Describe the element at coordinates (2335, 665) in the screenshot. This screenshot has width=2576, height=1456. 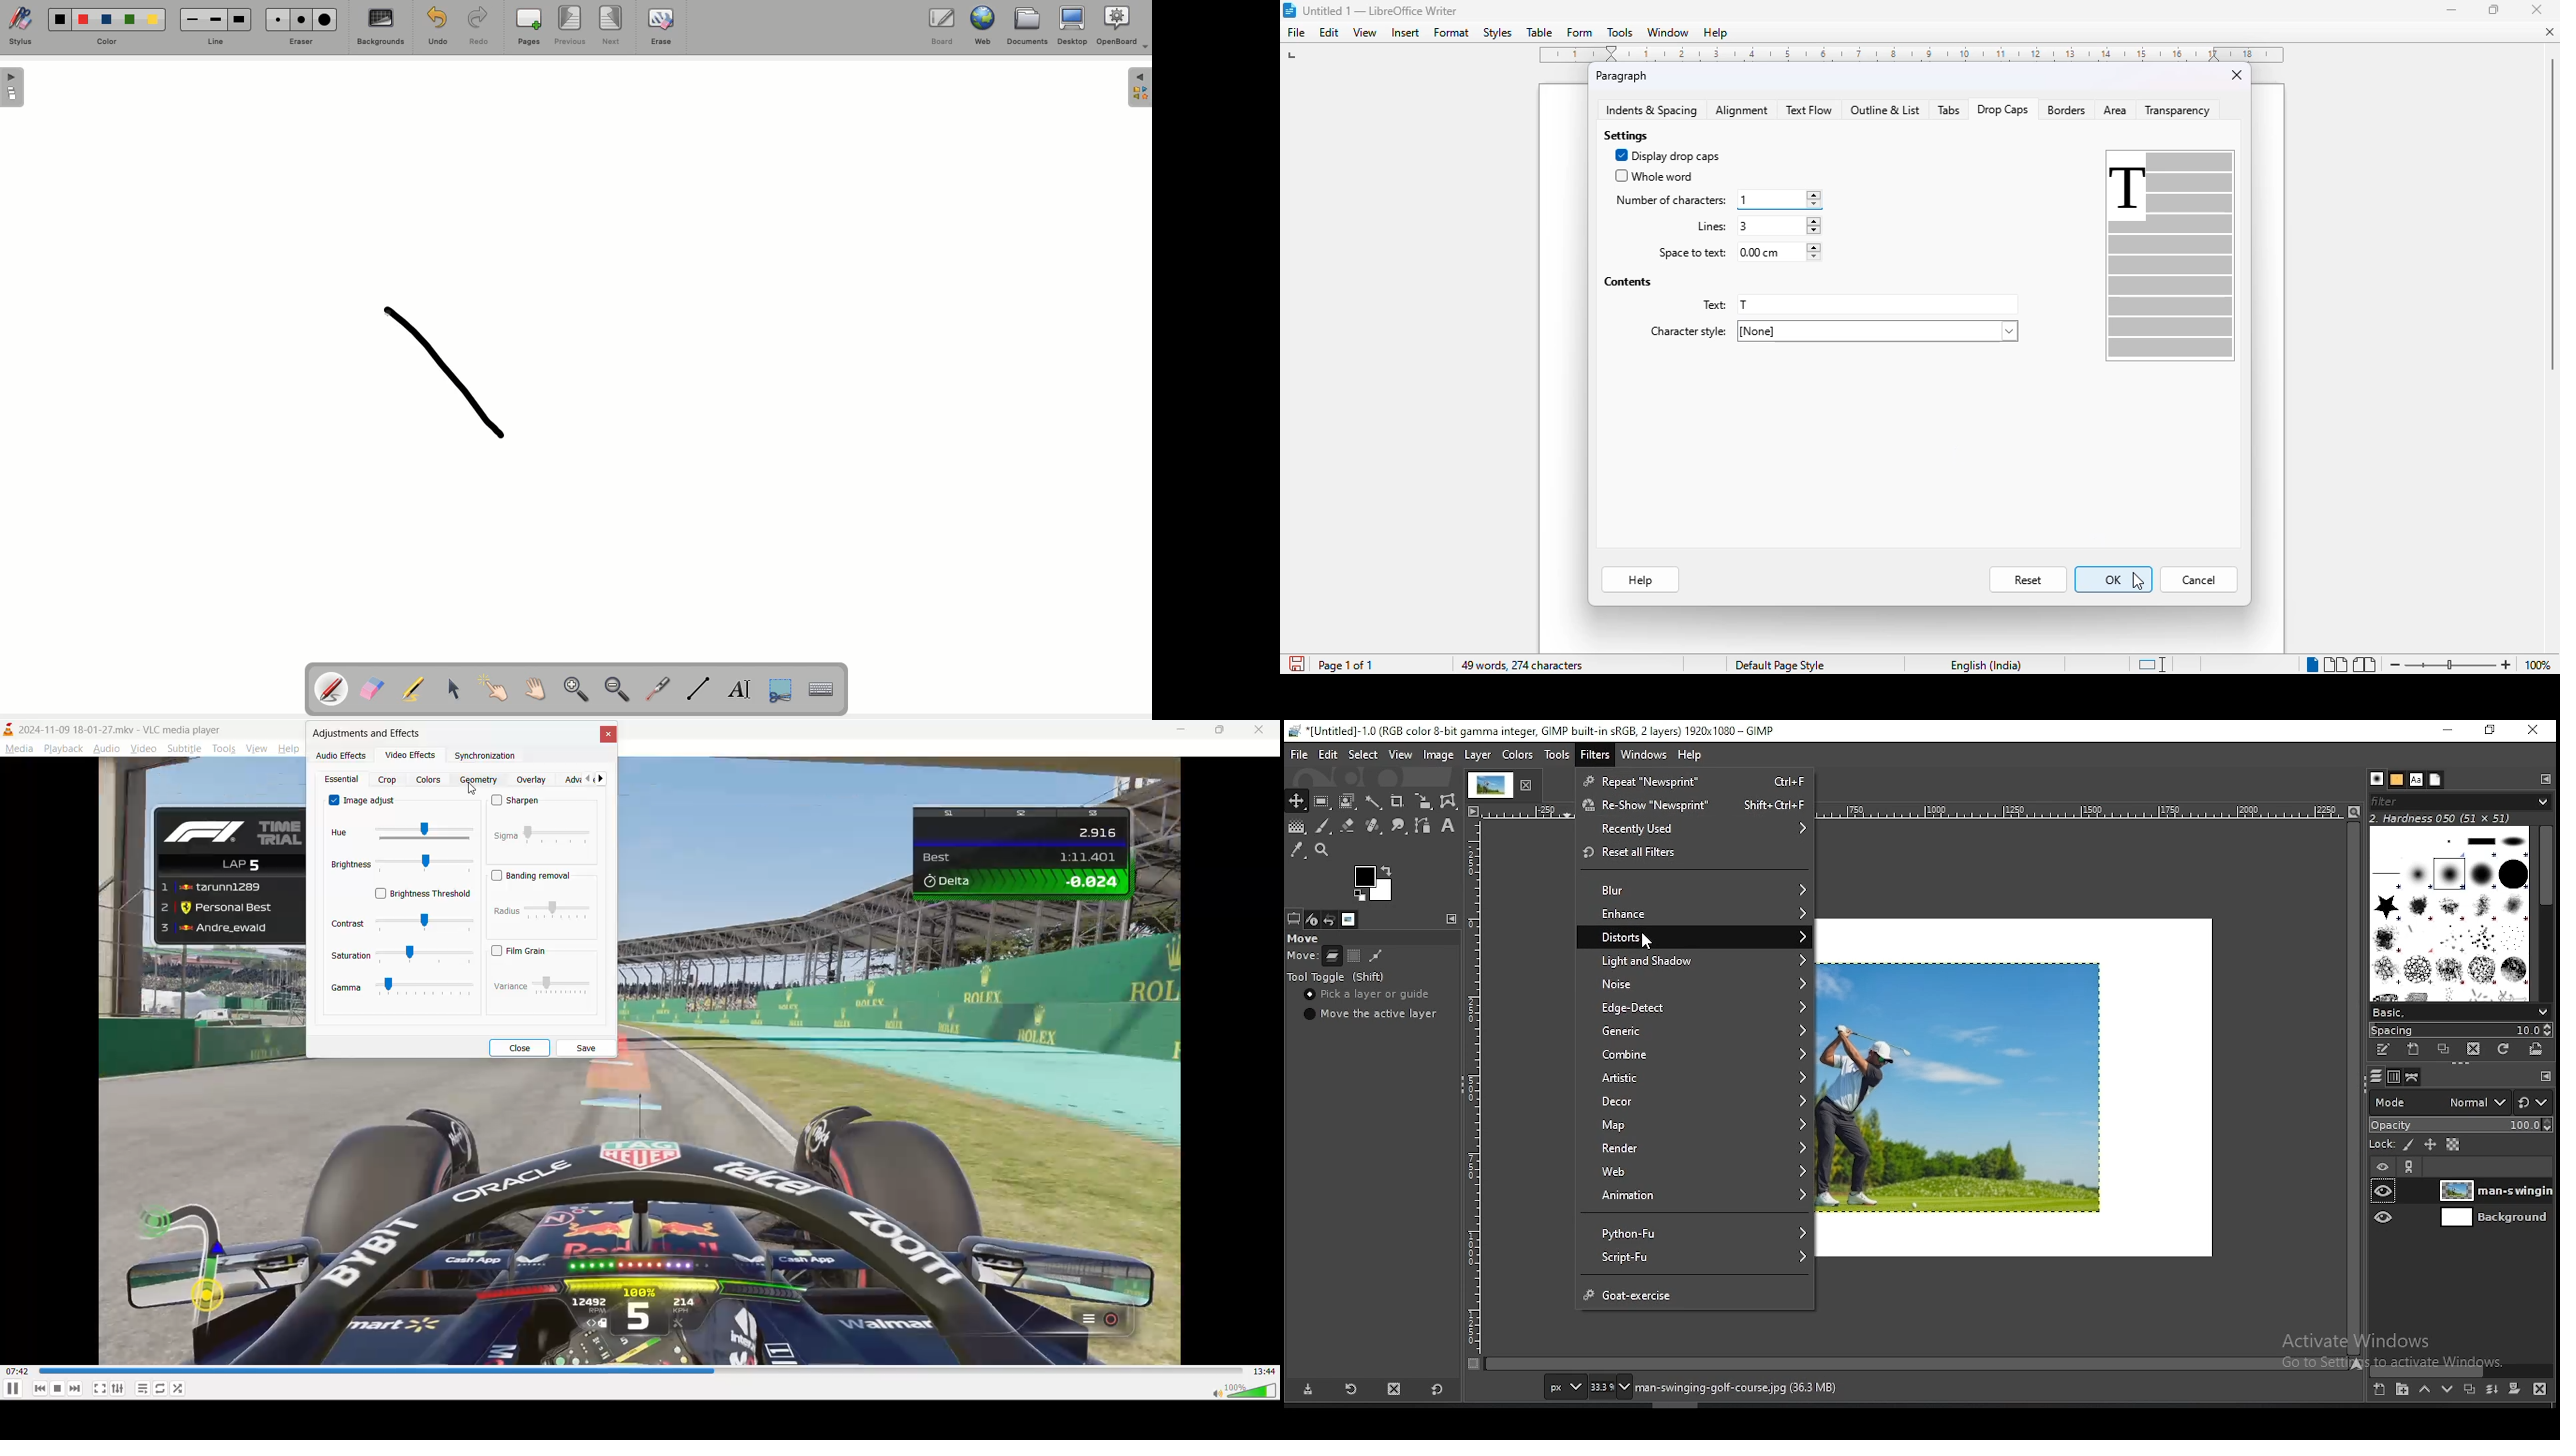
I see `multi-page view` at that location.